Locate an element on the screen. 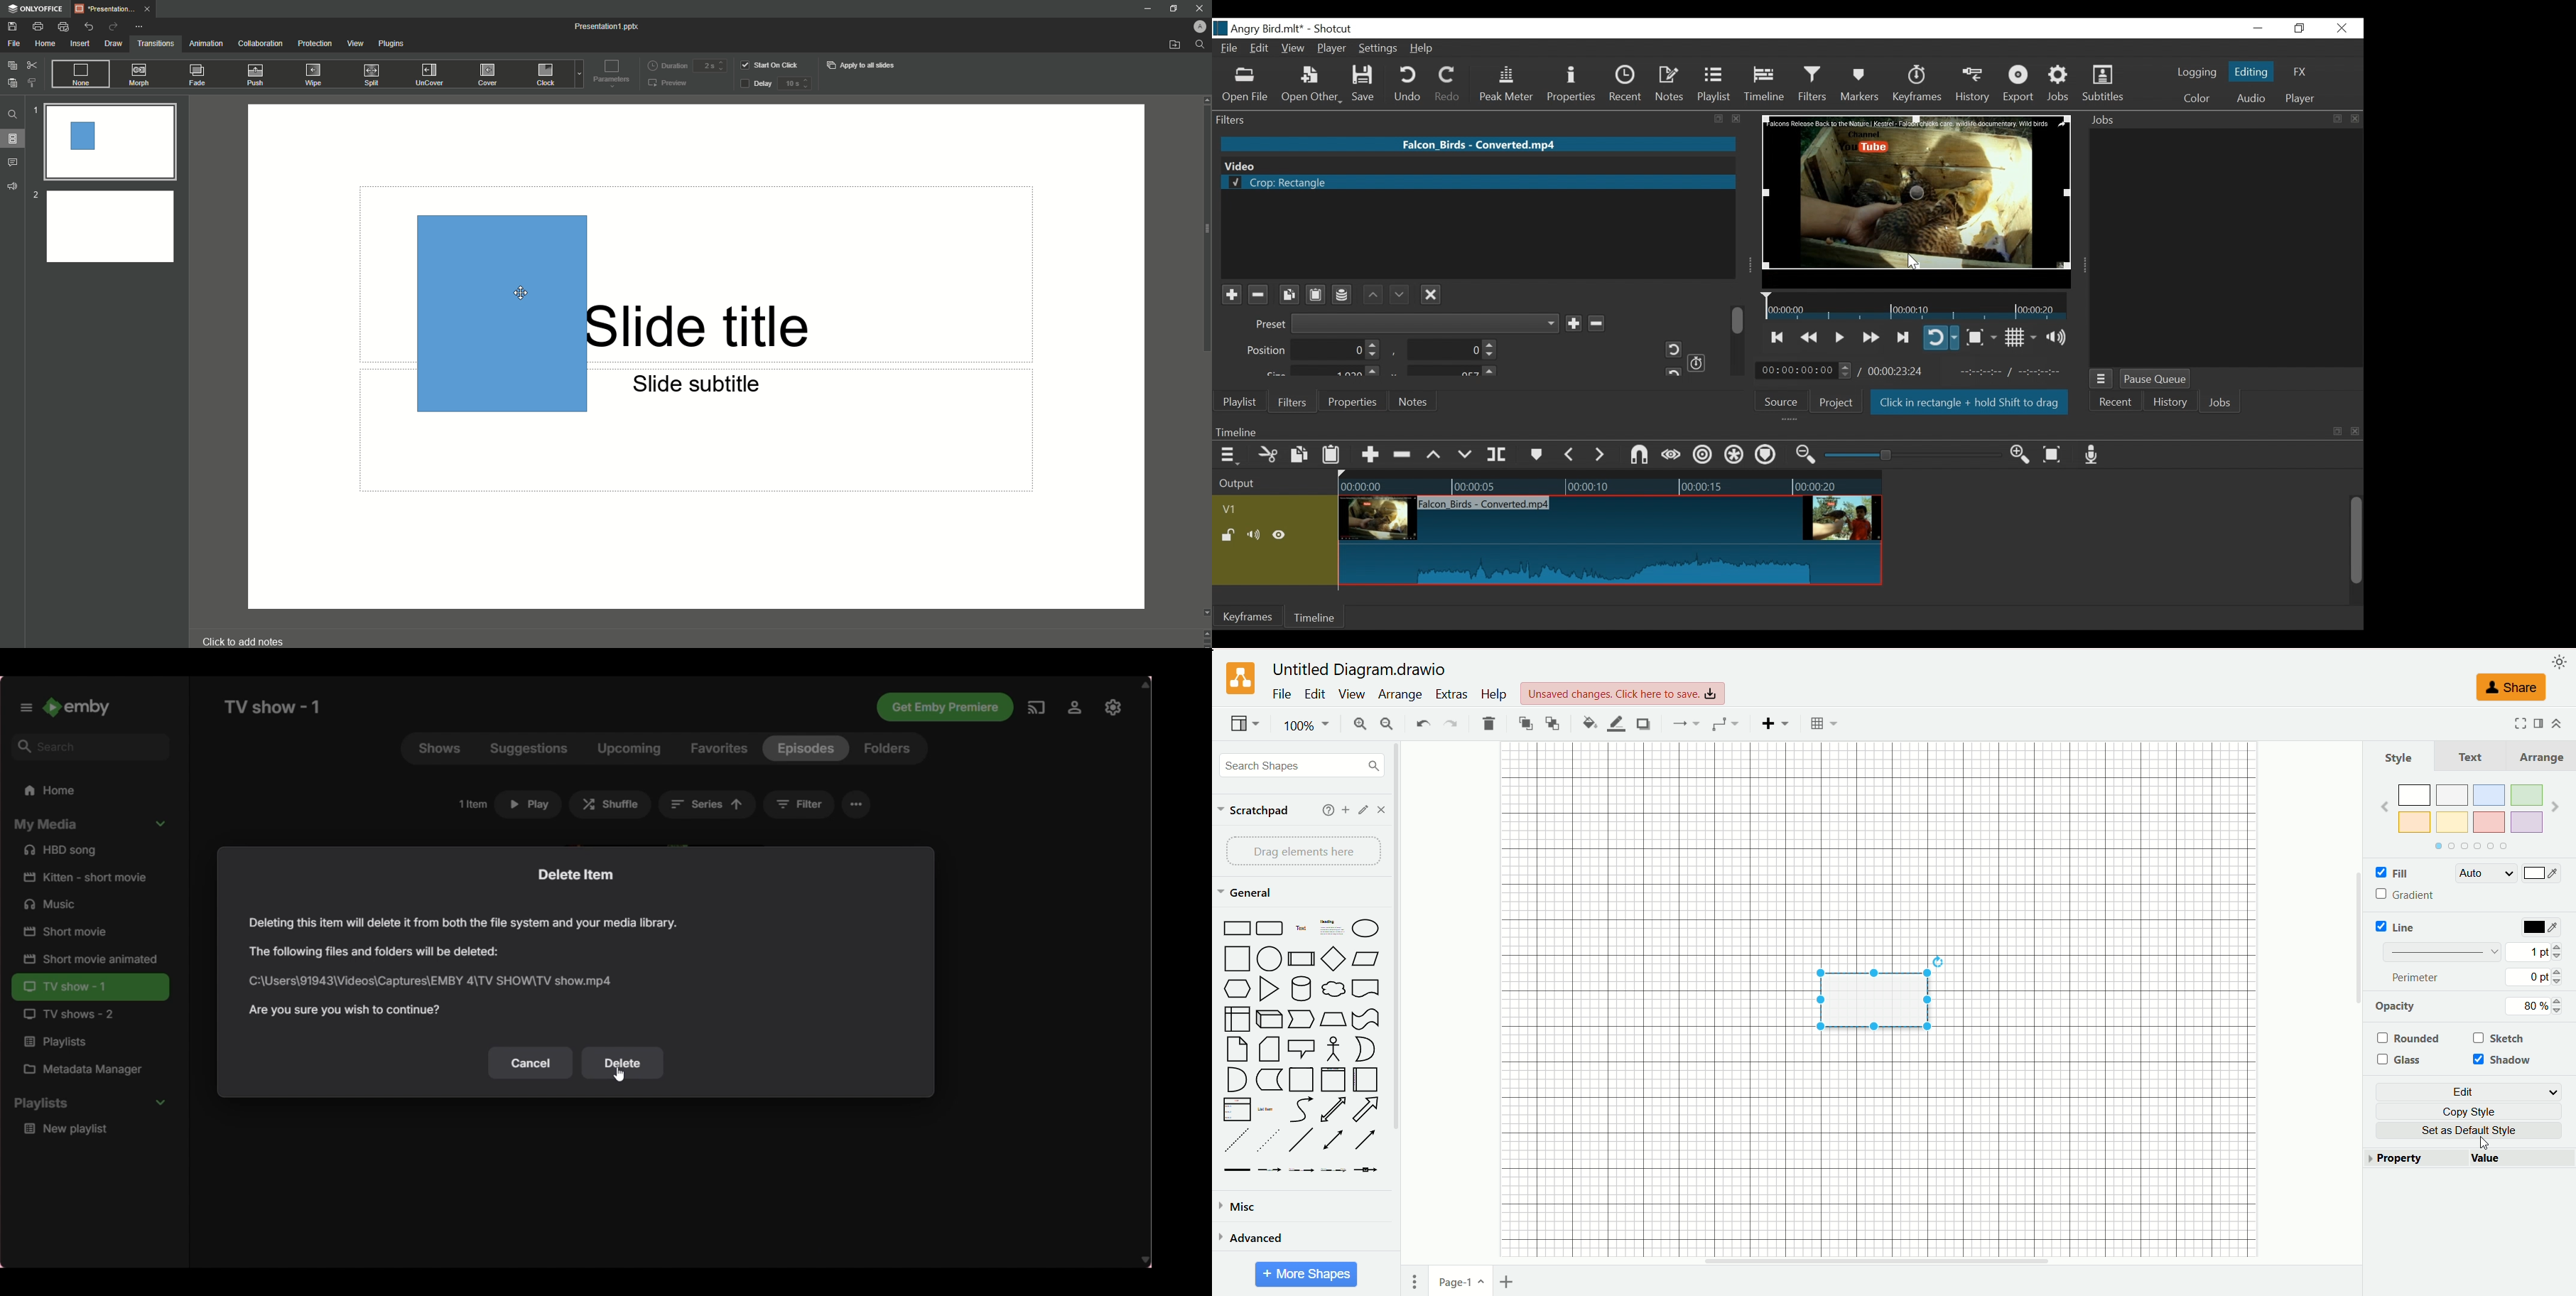 The image size is (2576, 1316). Duration input is located at coordinates (711, 65).